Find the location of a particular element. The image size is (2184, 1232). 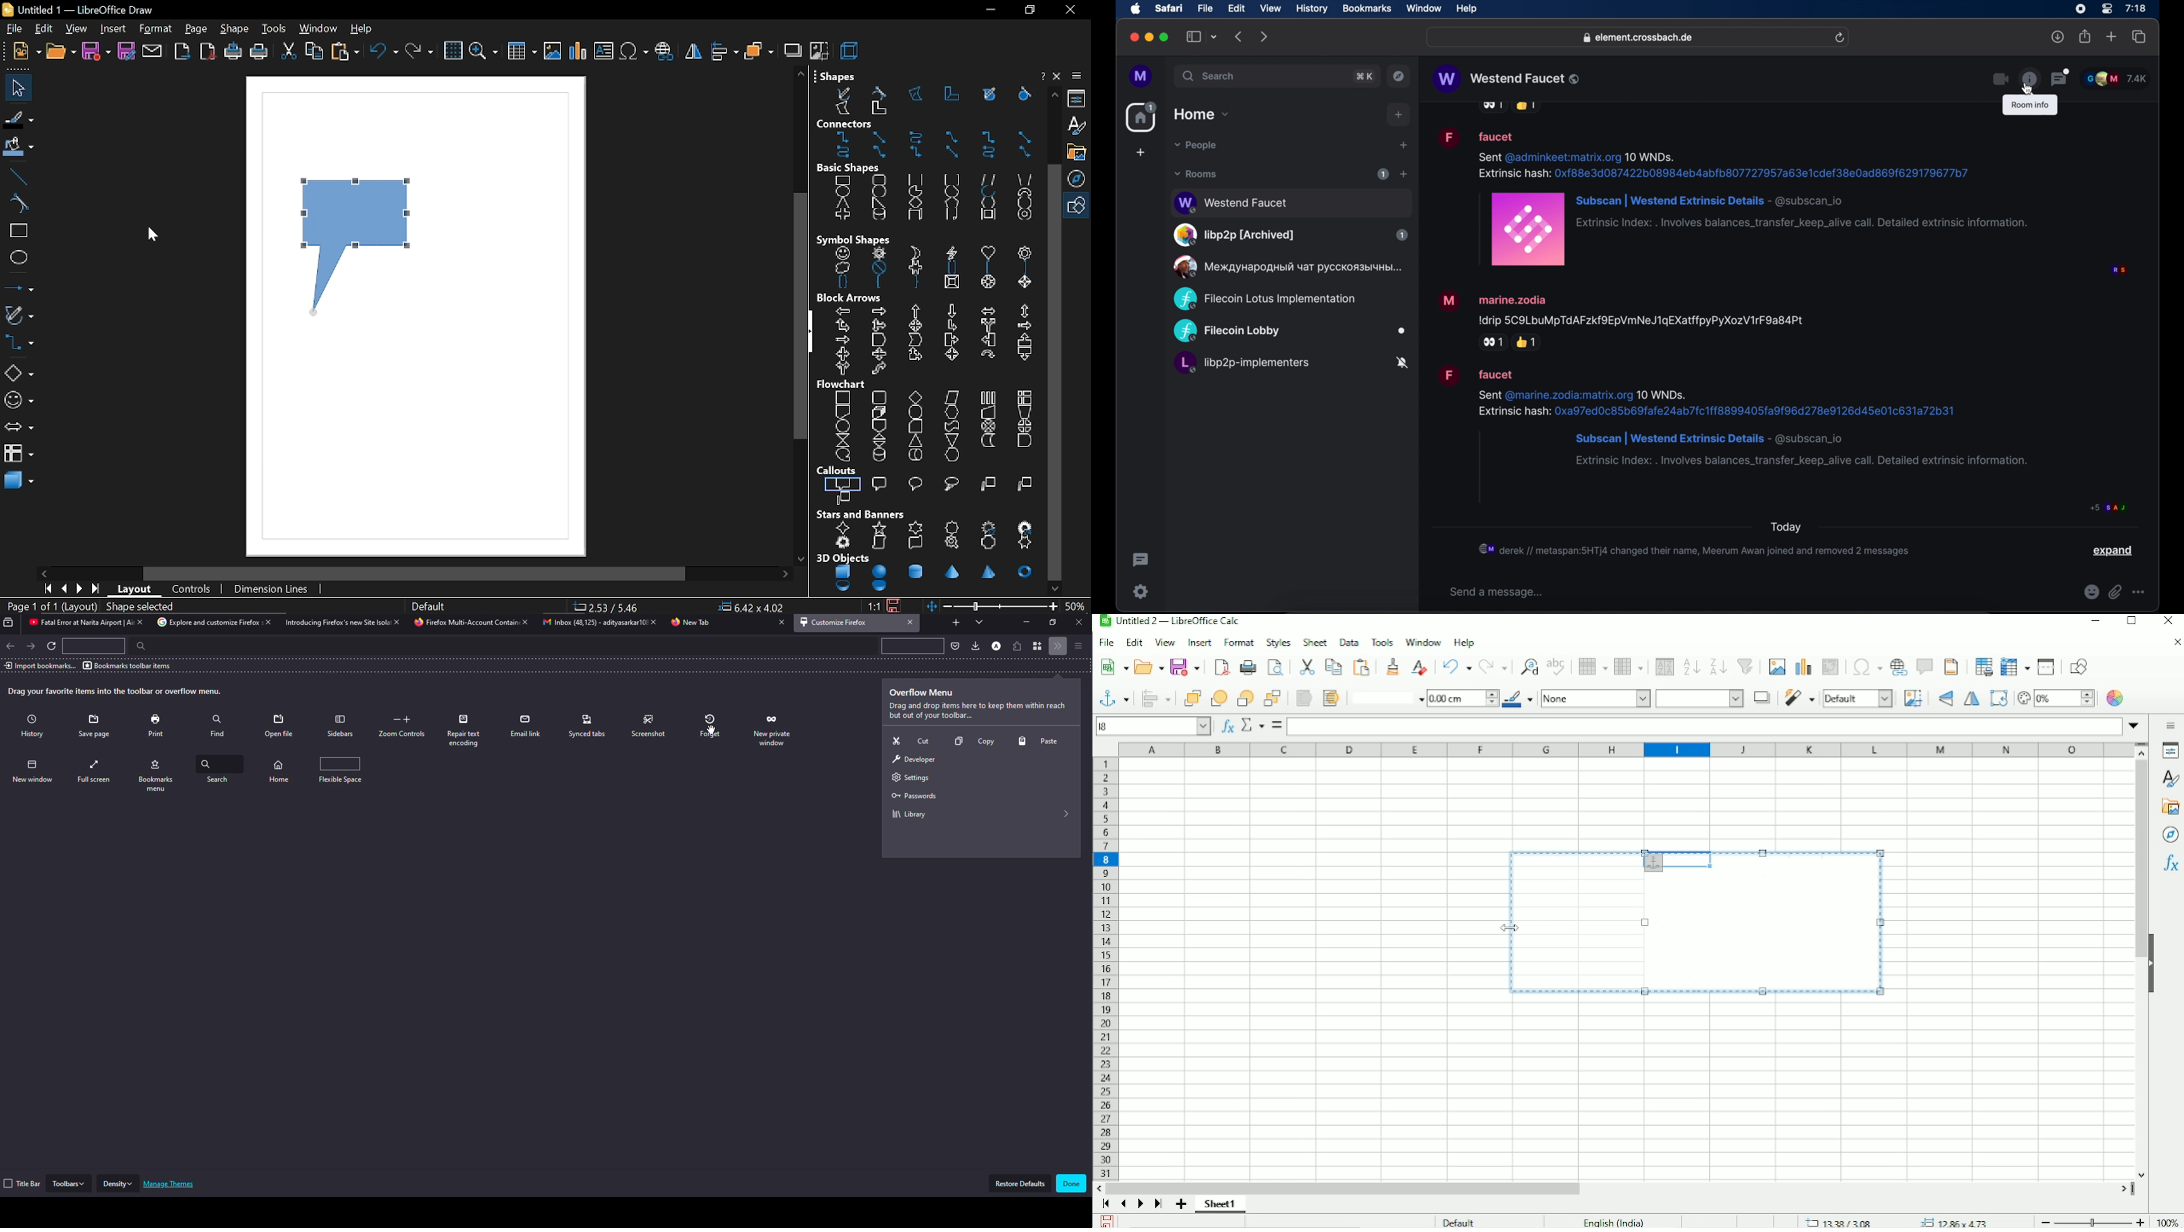

close is located at coordinates (778, 623).